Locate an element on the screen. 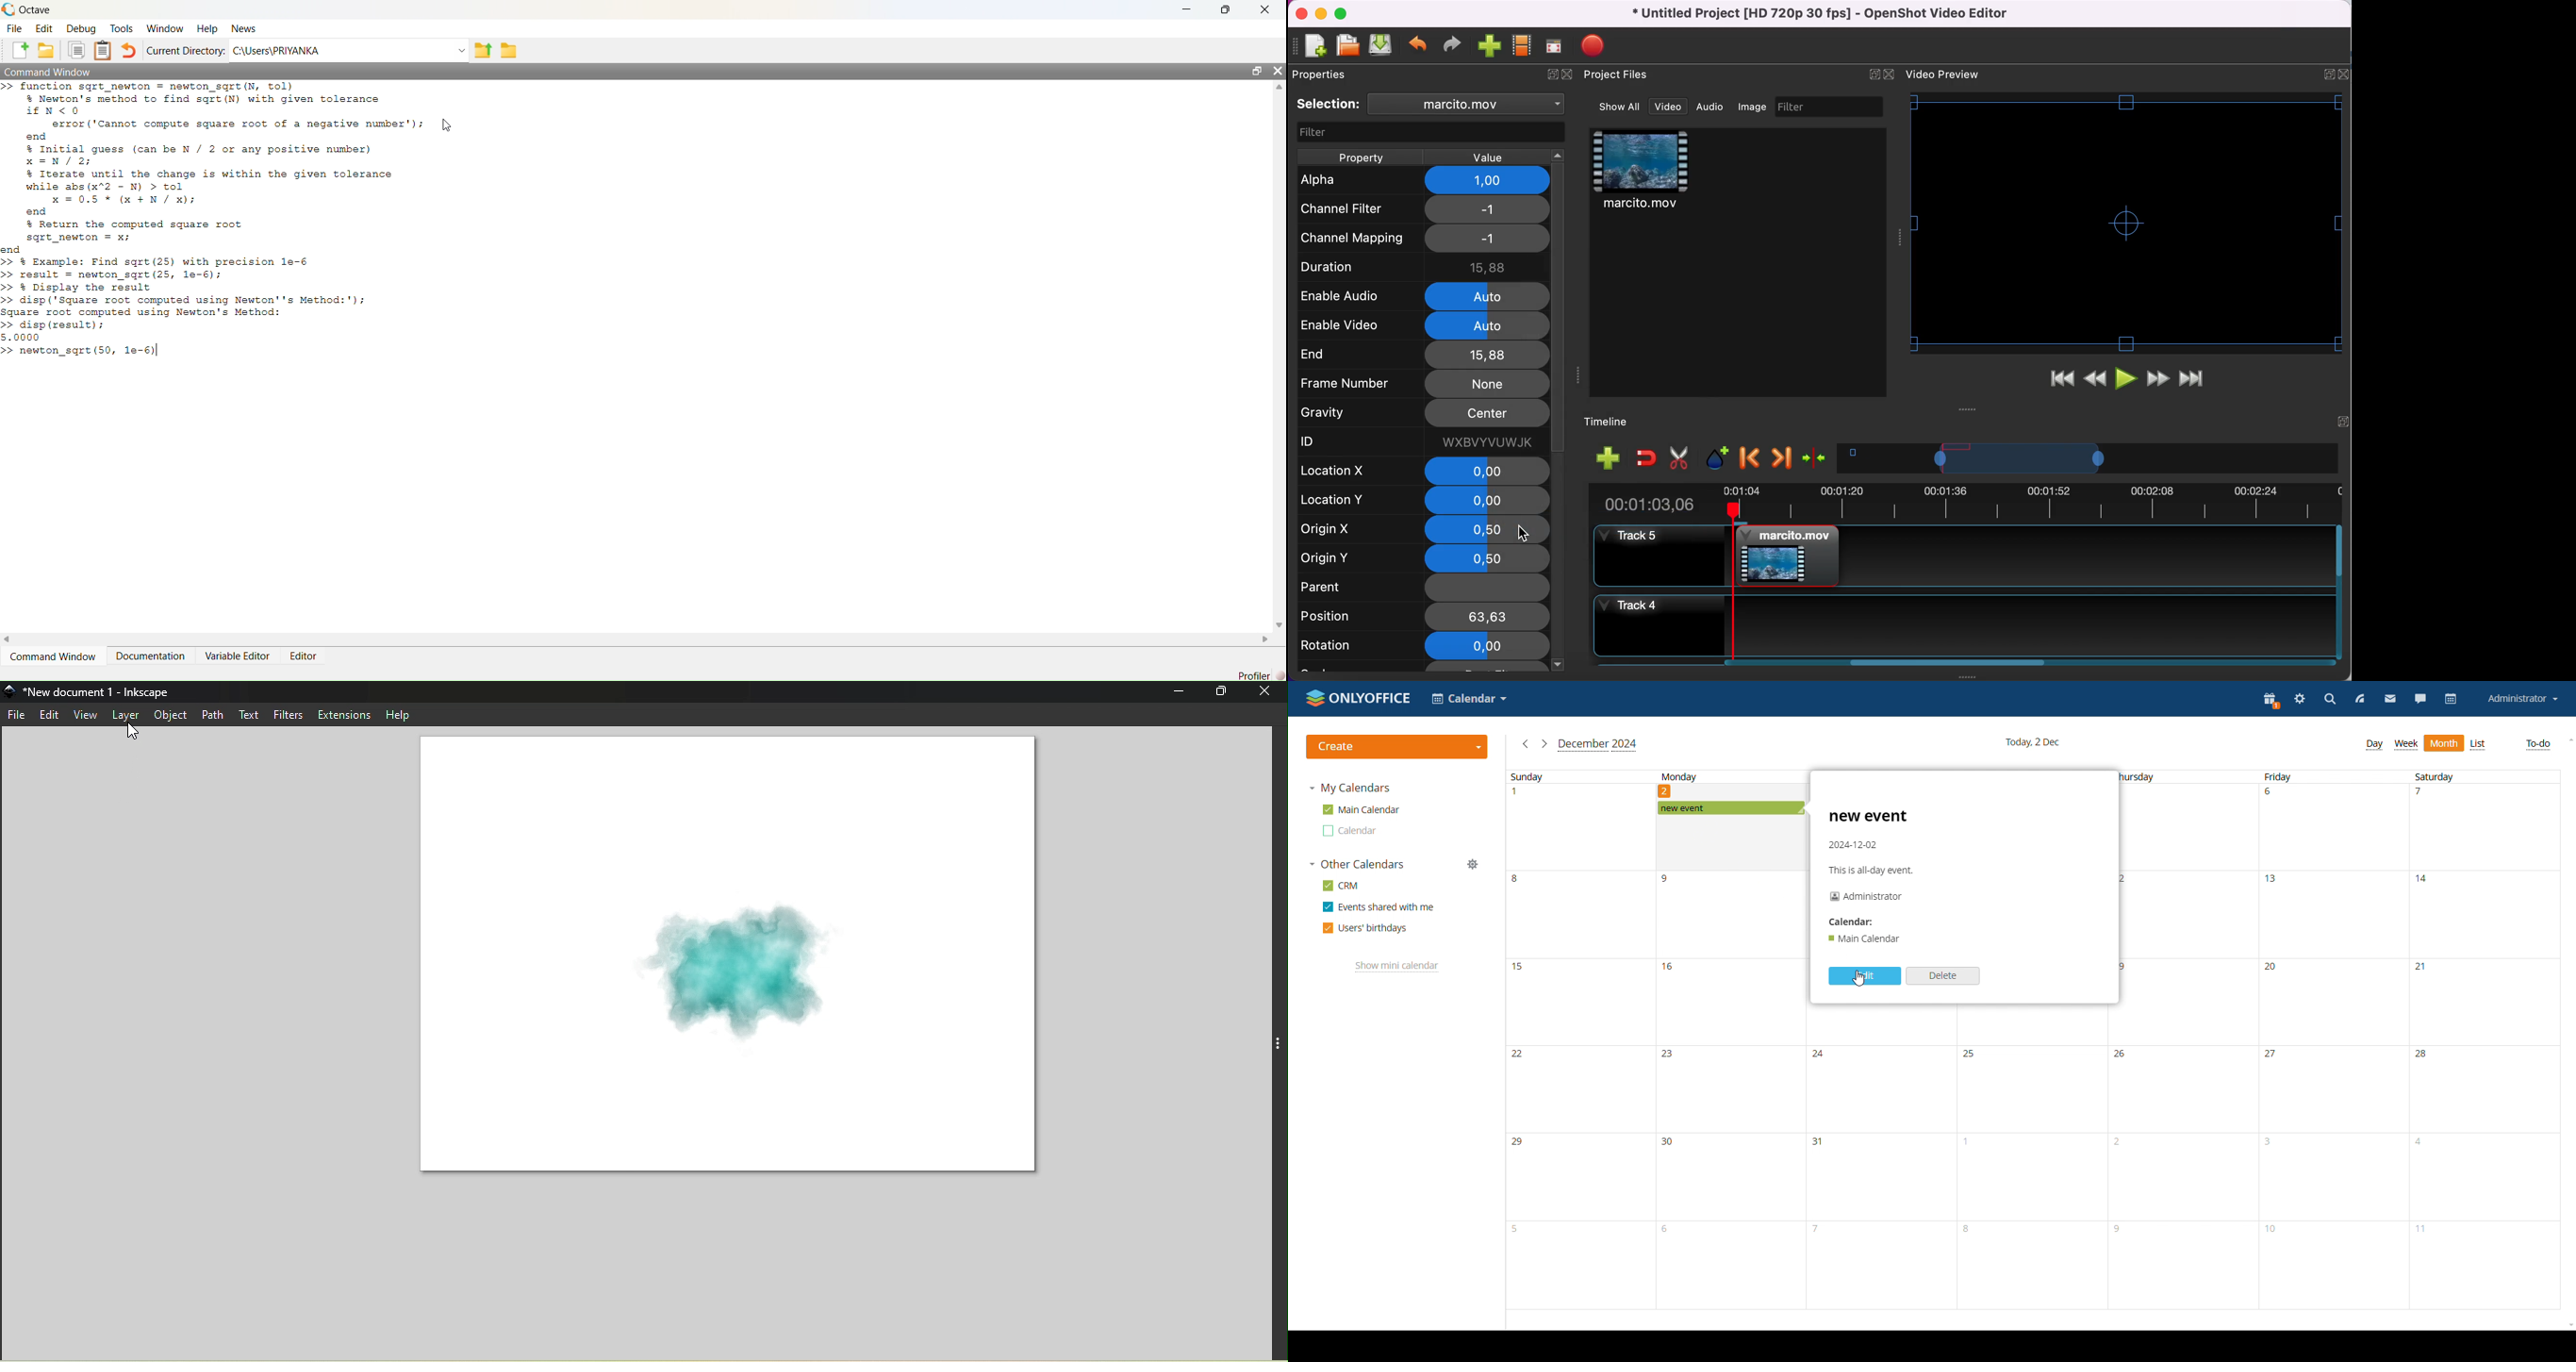  Editor is located at coordinates (302, 654).